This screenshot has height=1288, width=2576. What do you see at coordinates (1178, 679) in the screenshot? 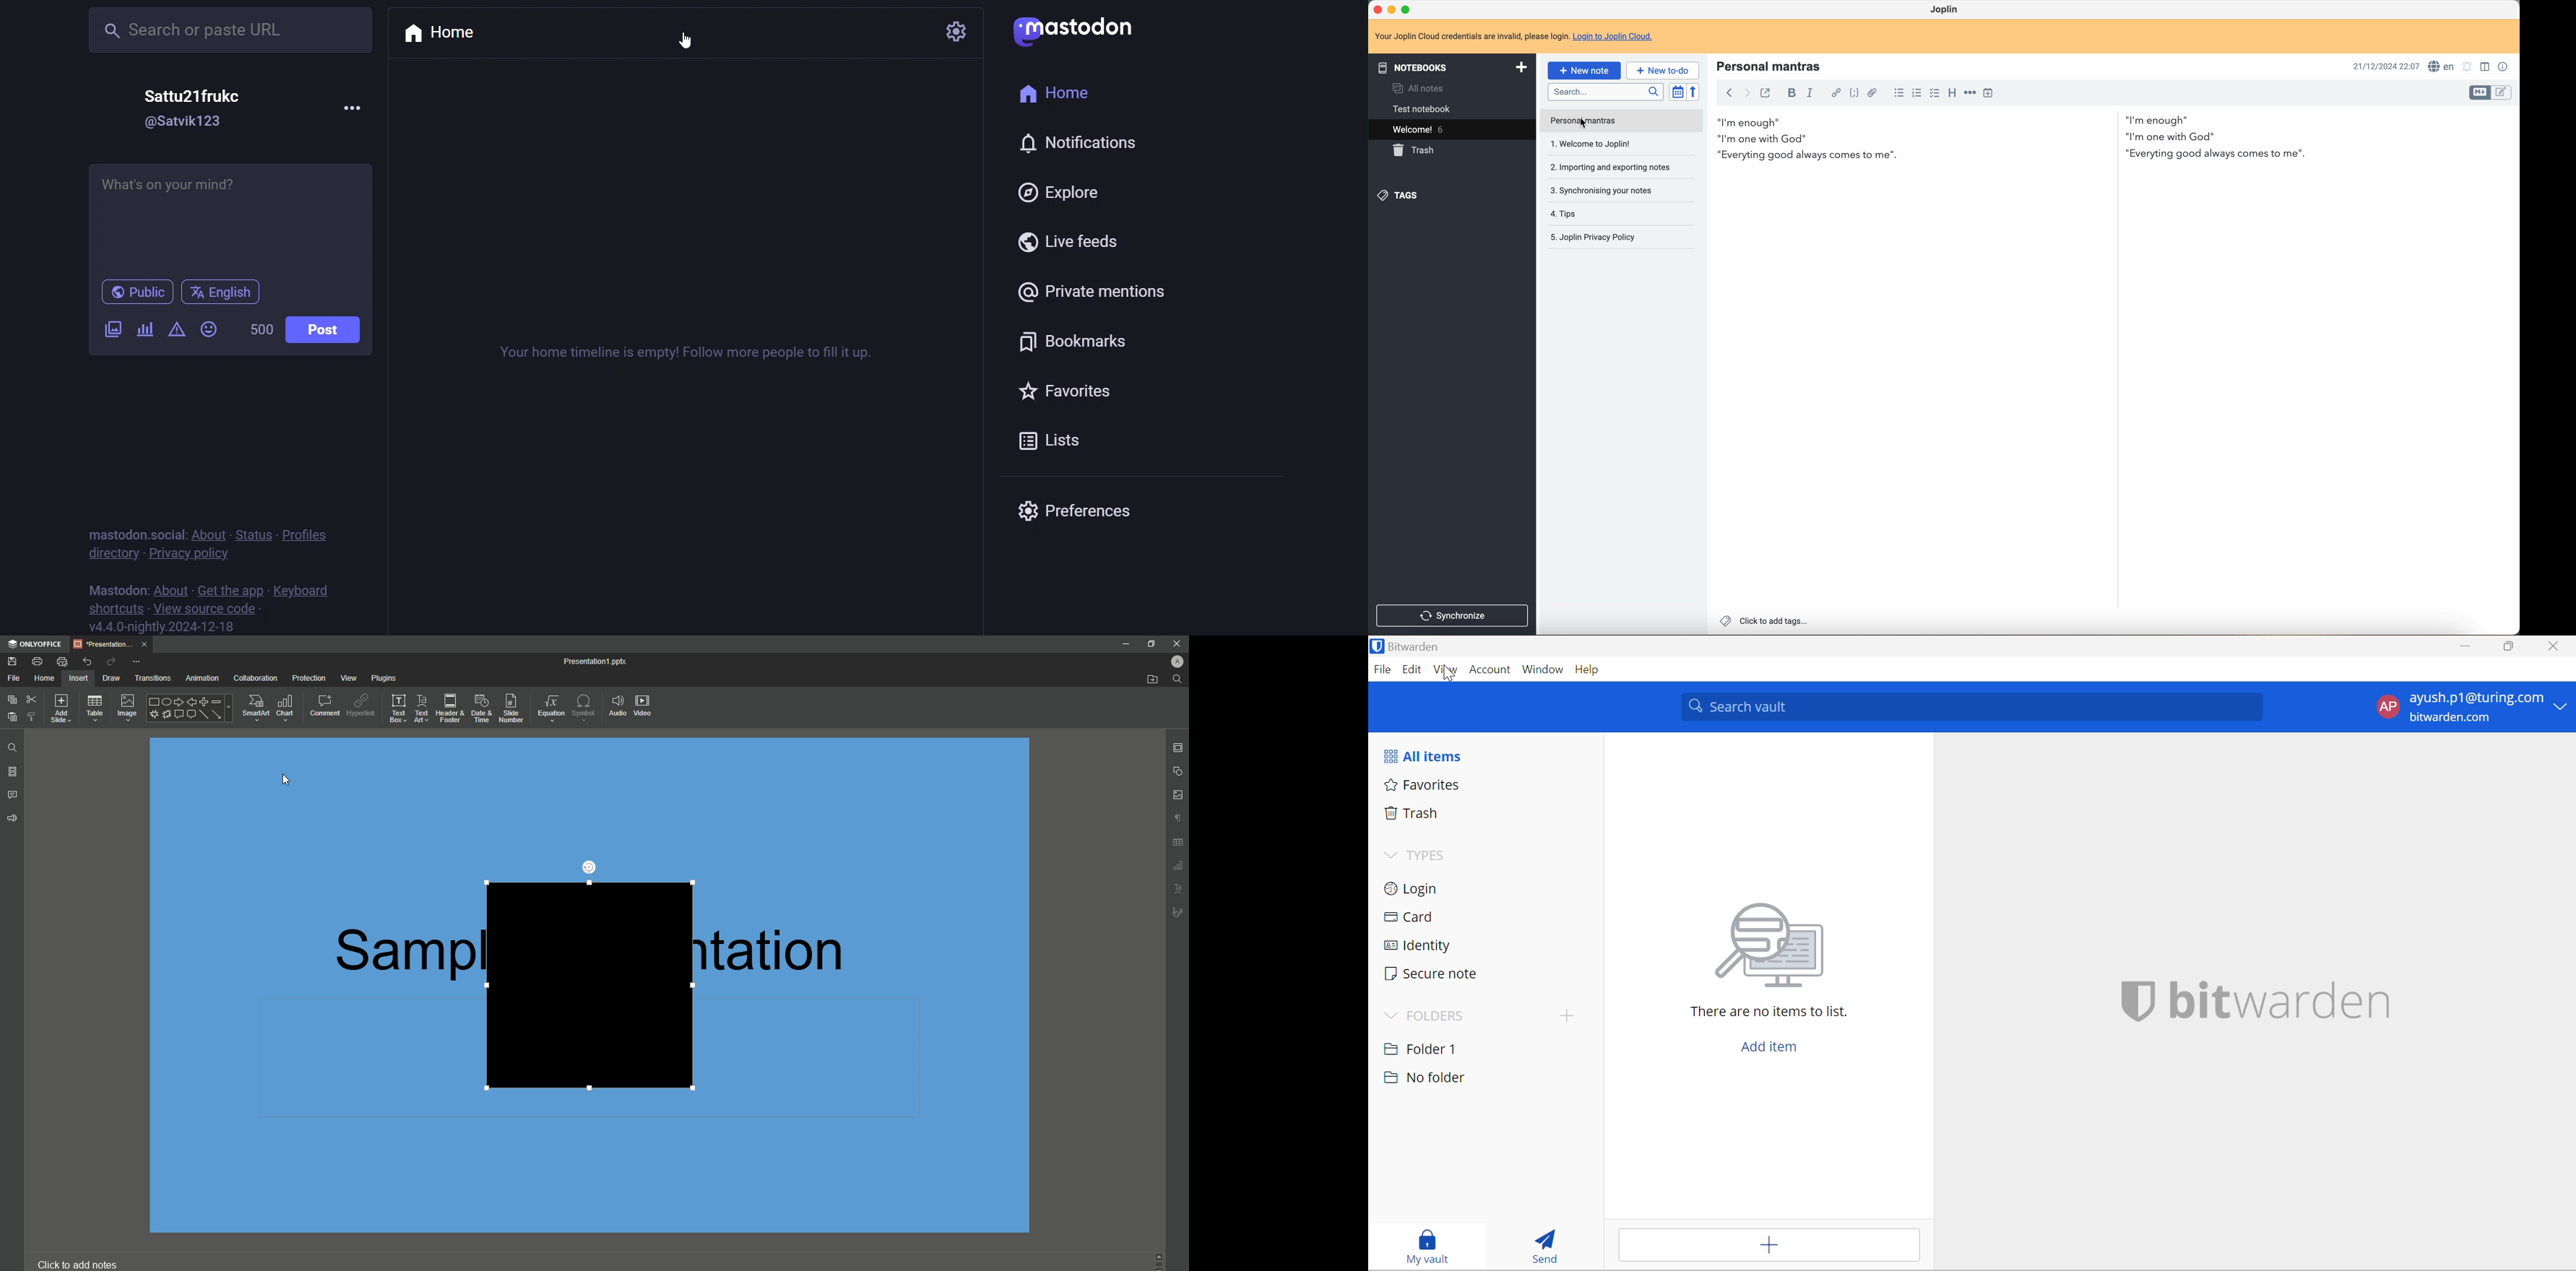
I see `Find` at bounding box center [1178, 679].